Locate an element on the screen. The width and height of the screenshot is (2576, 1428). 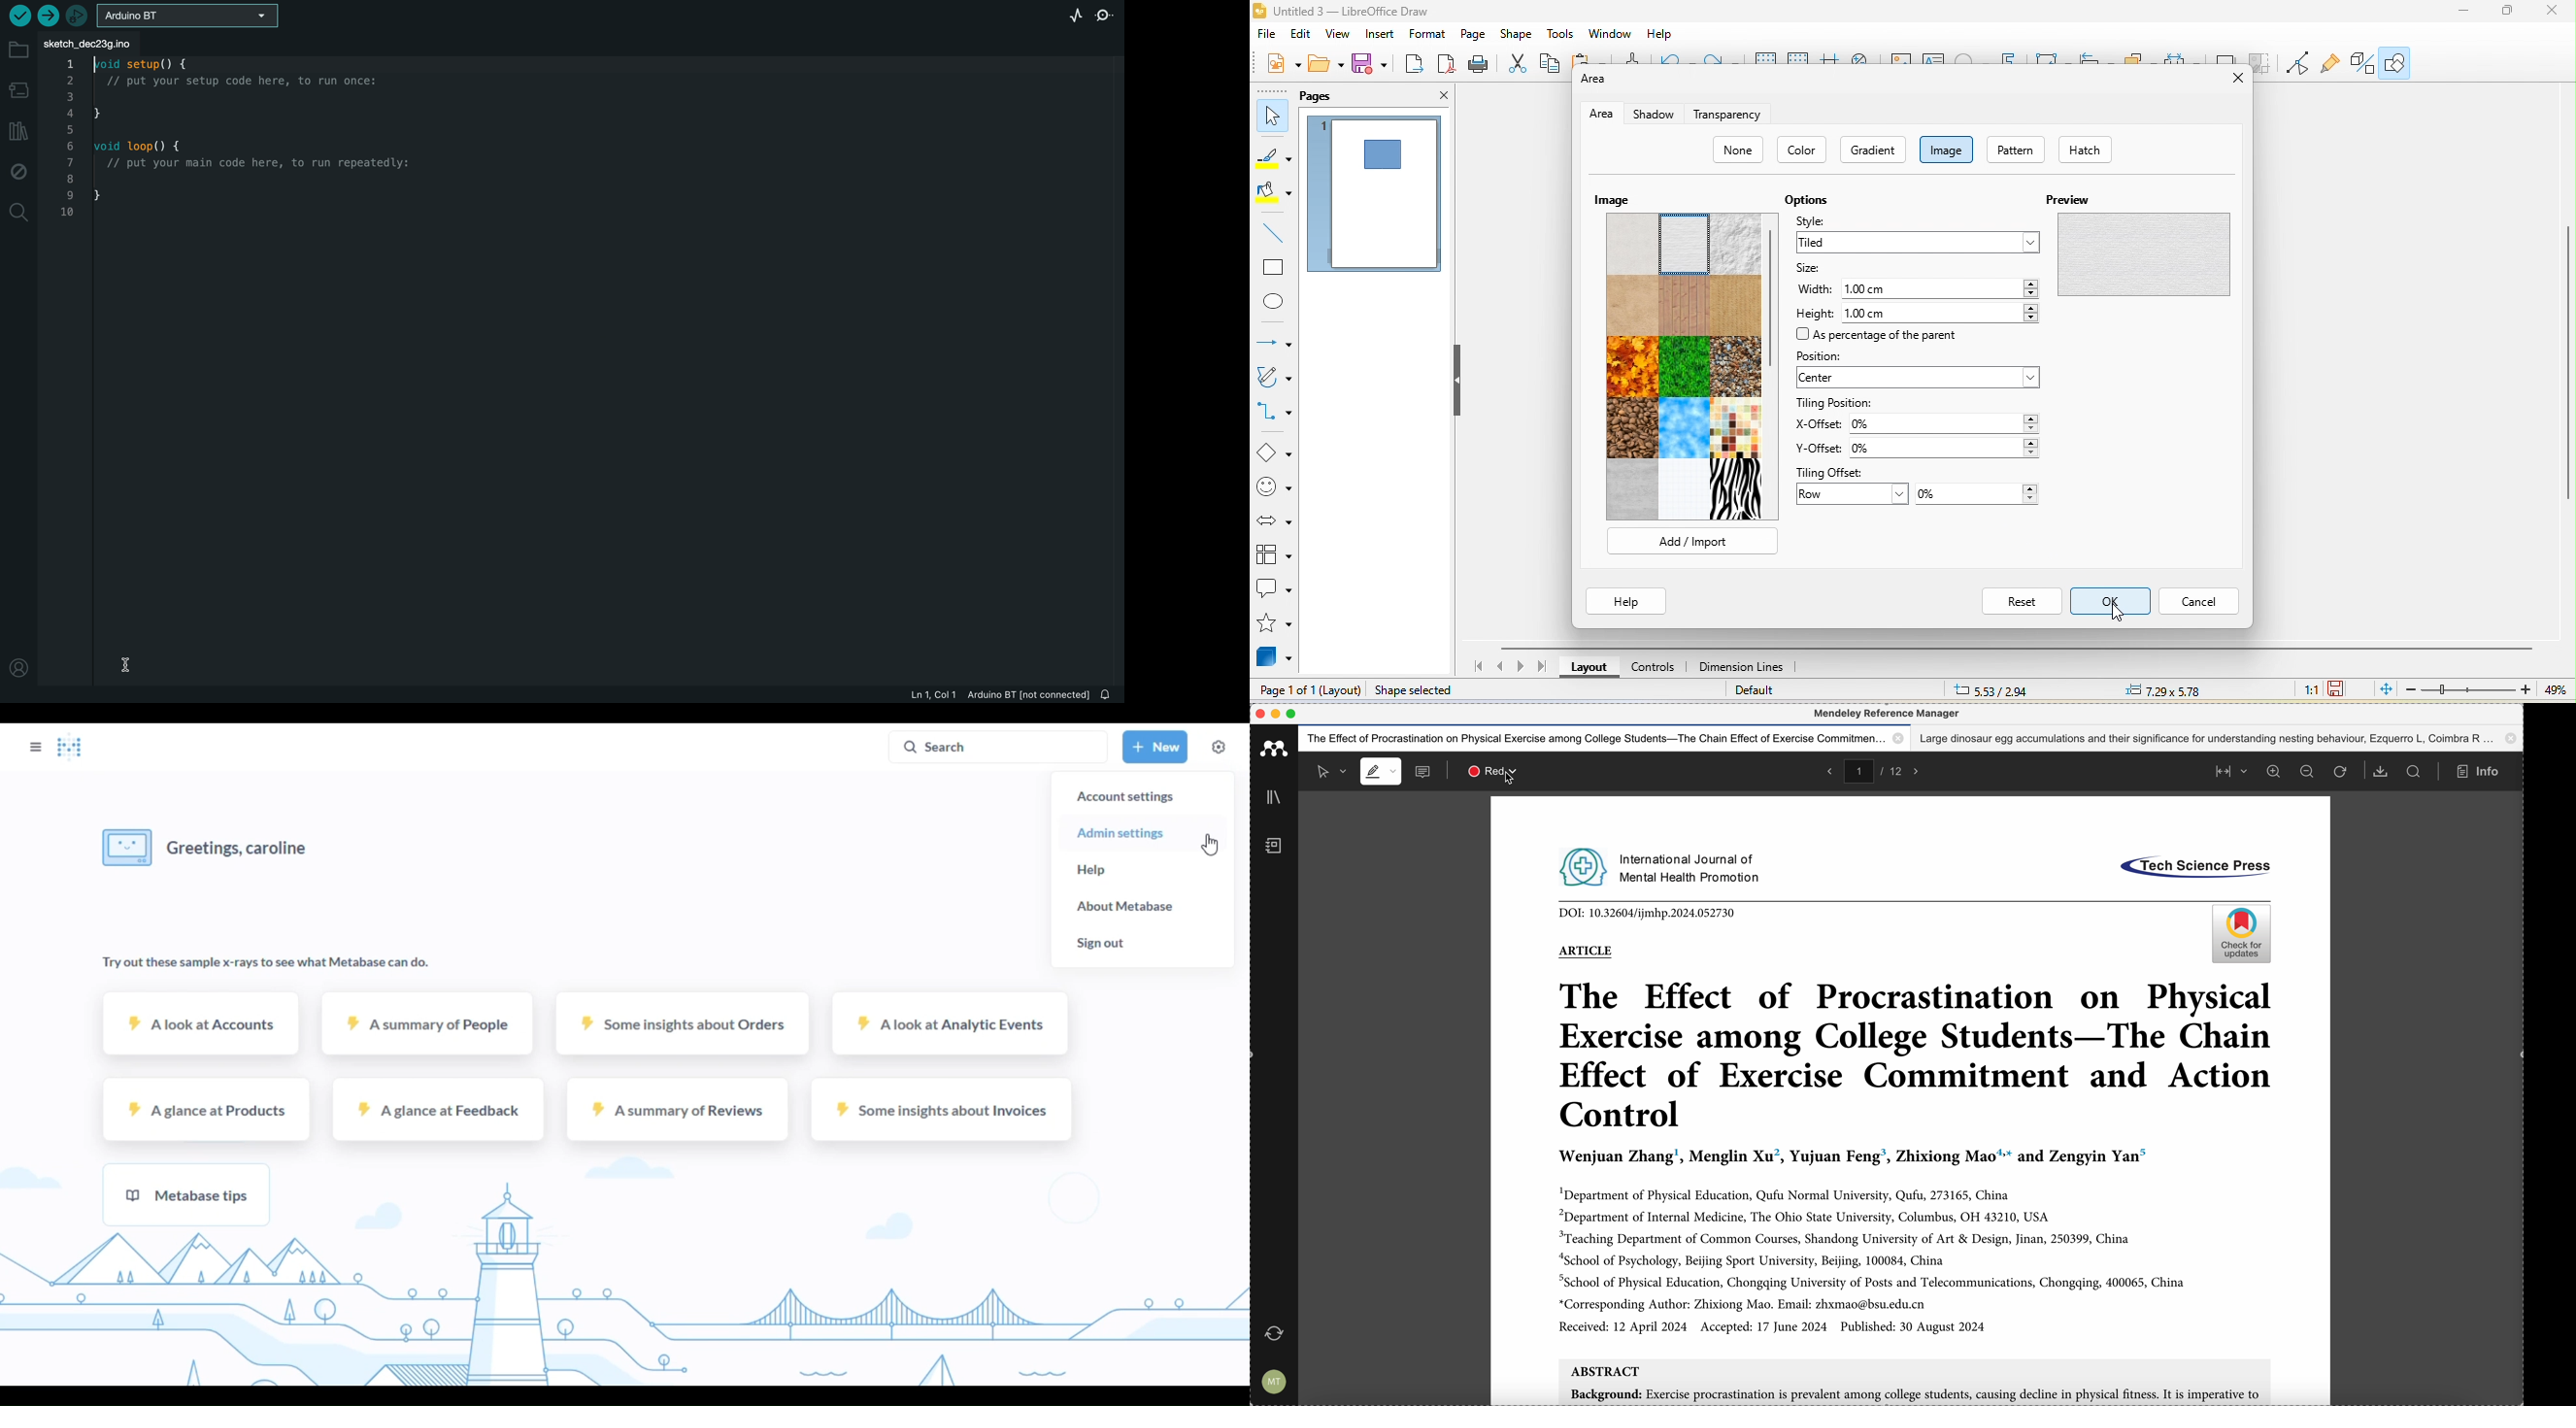
minimze is located at coordinates (2459, 14).